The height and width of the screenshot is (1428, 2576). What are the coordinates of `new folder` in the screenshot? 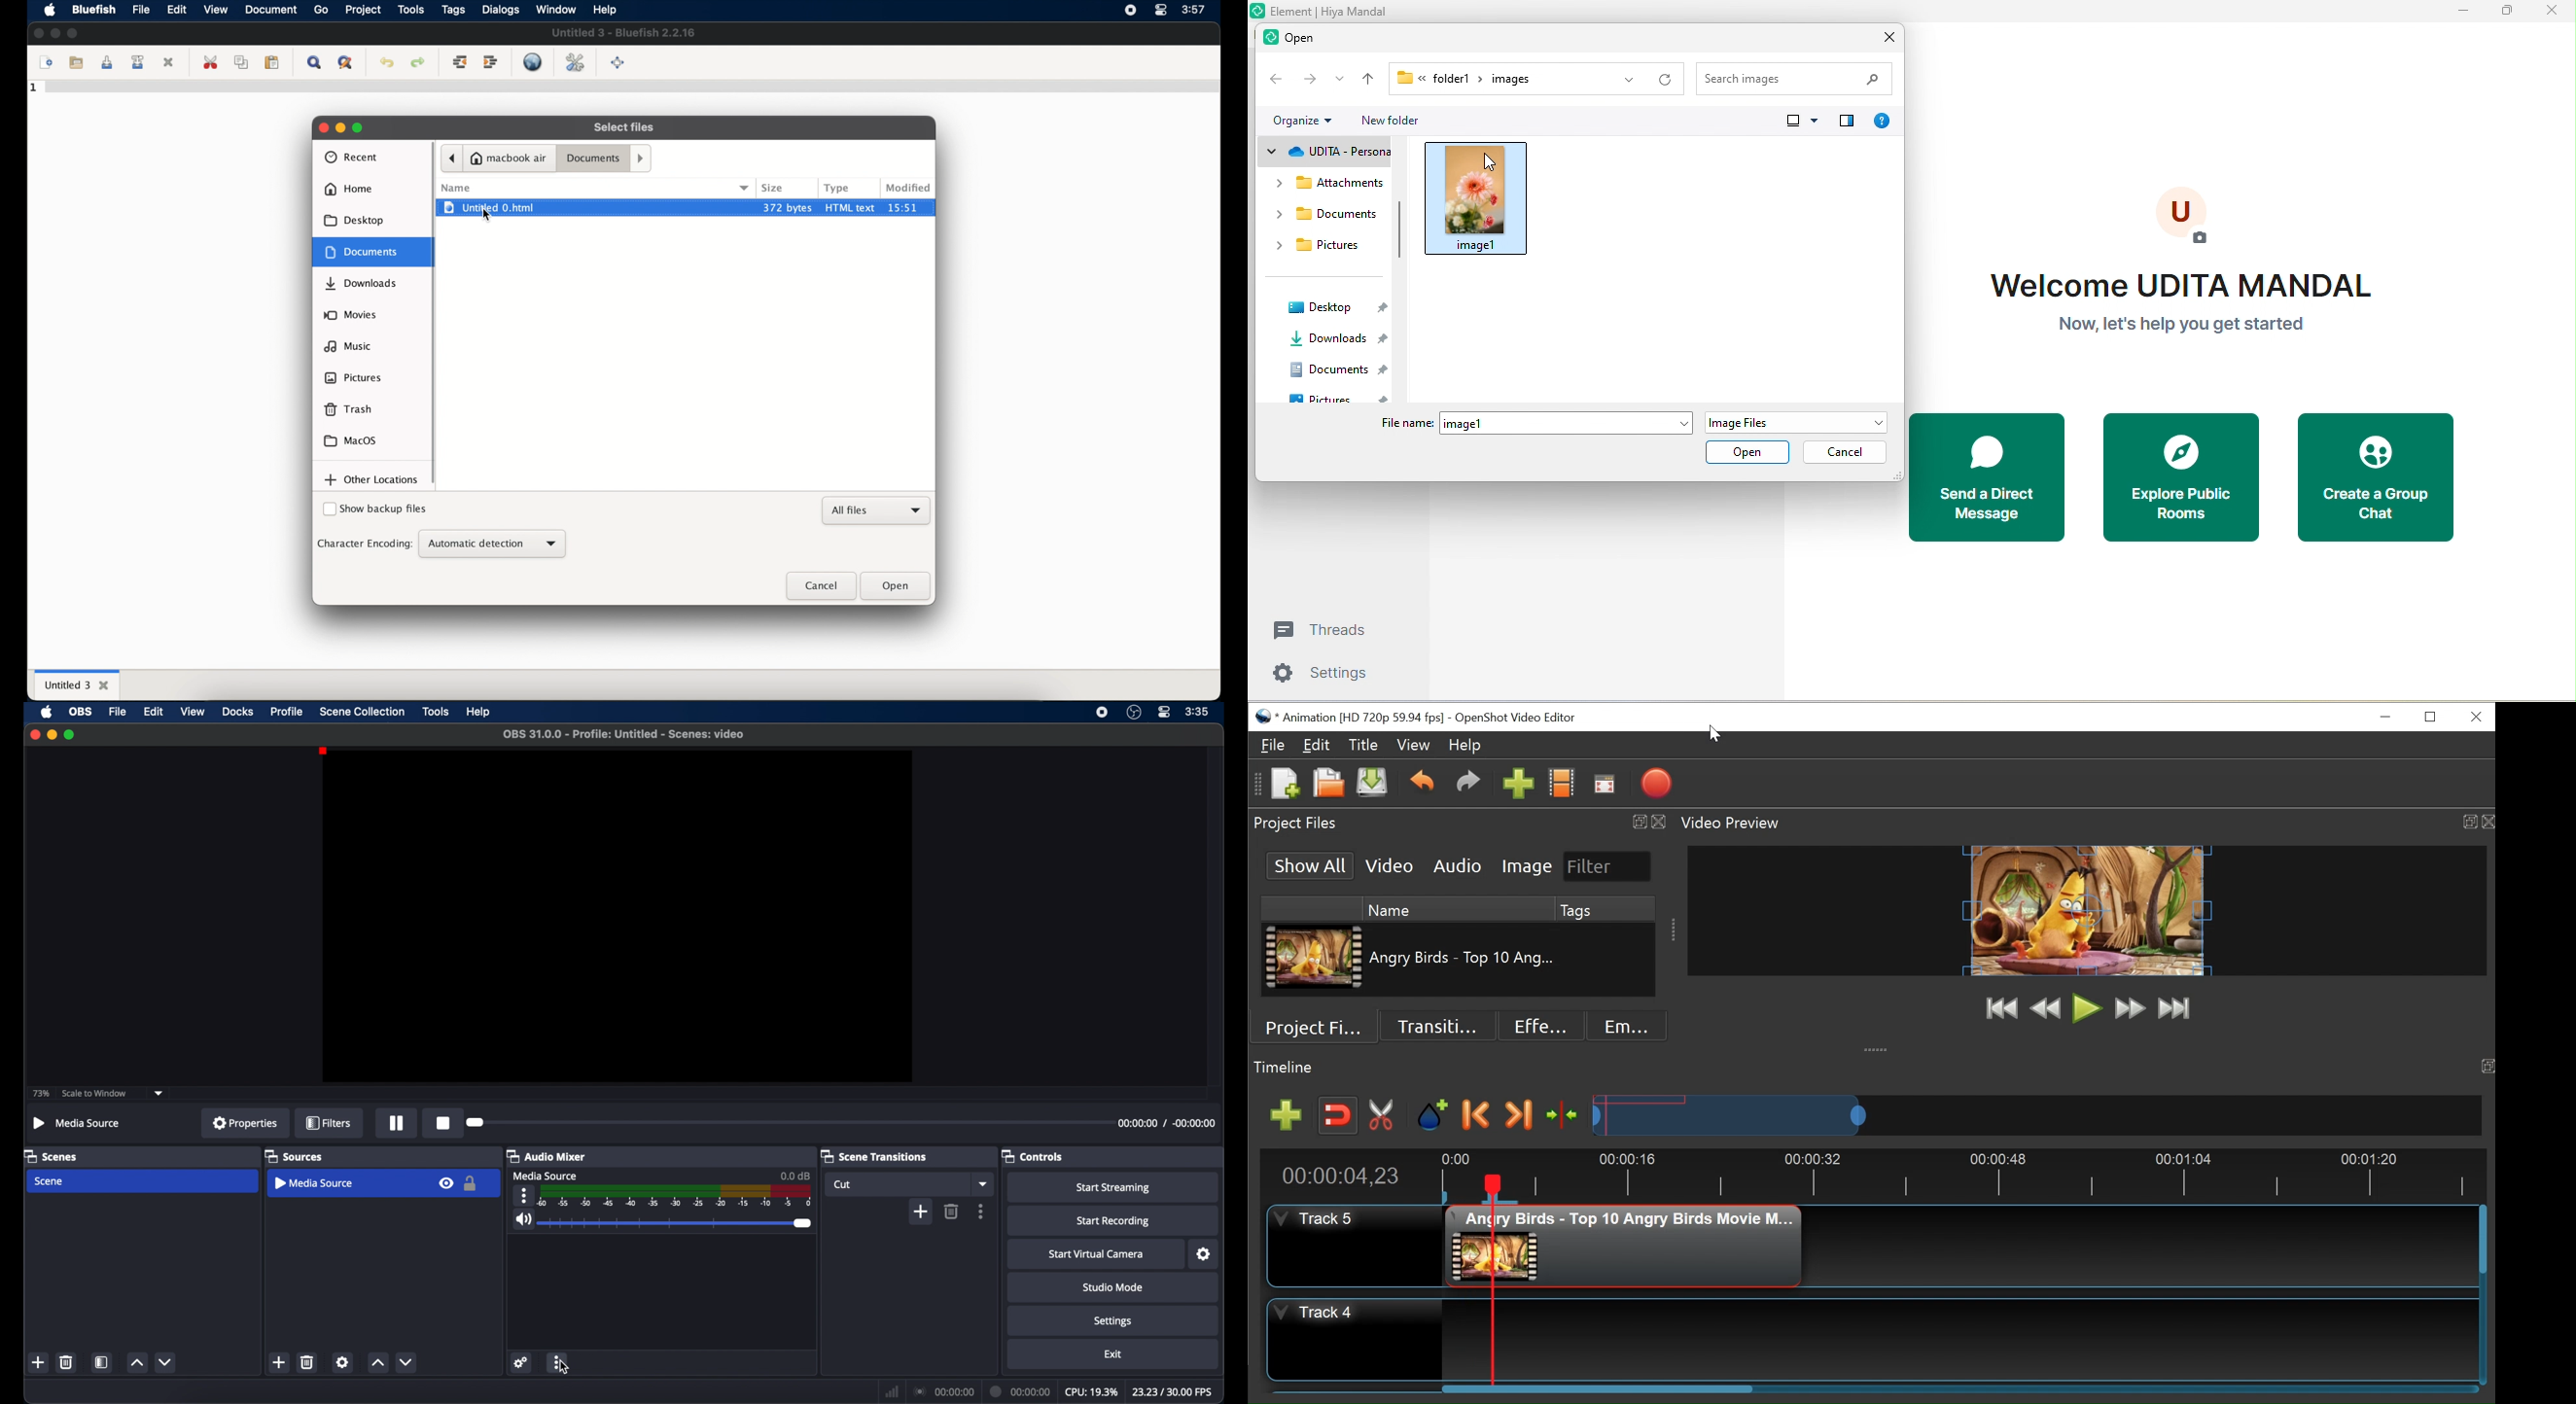 It's located at (1395, 123).